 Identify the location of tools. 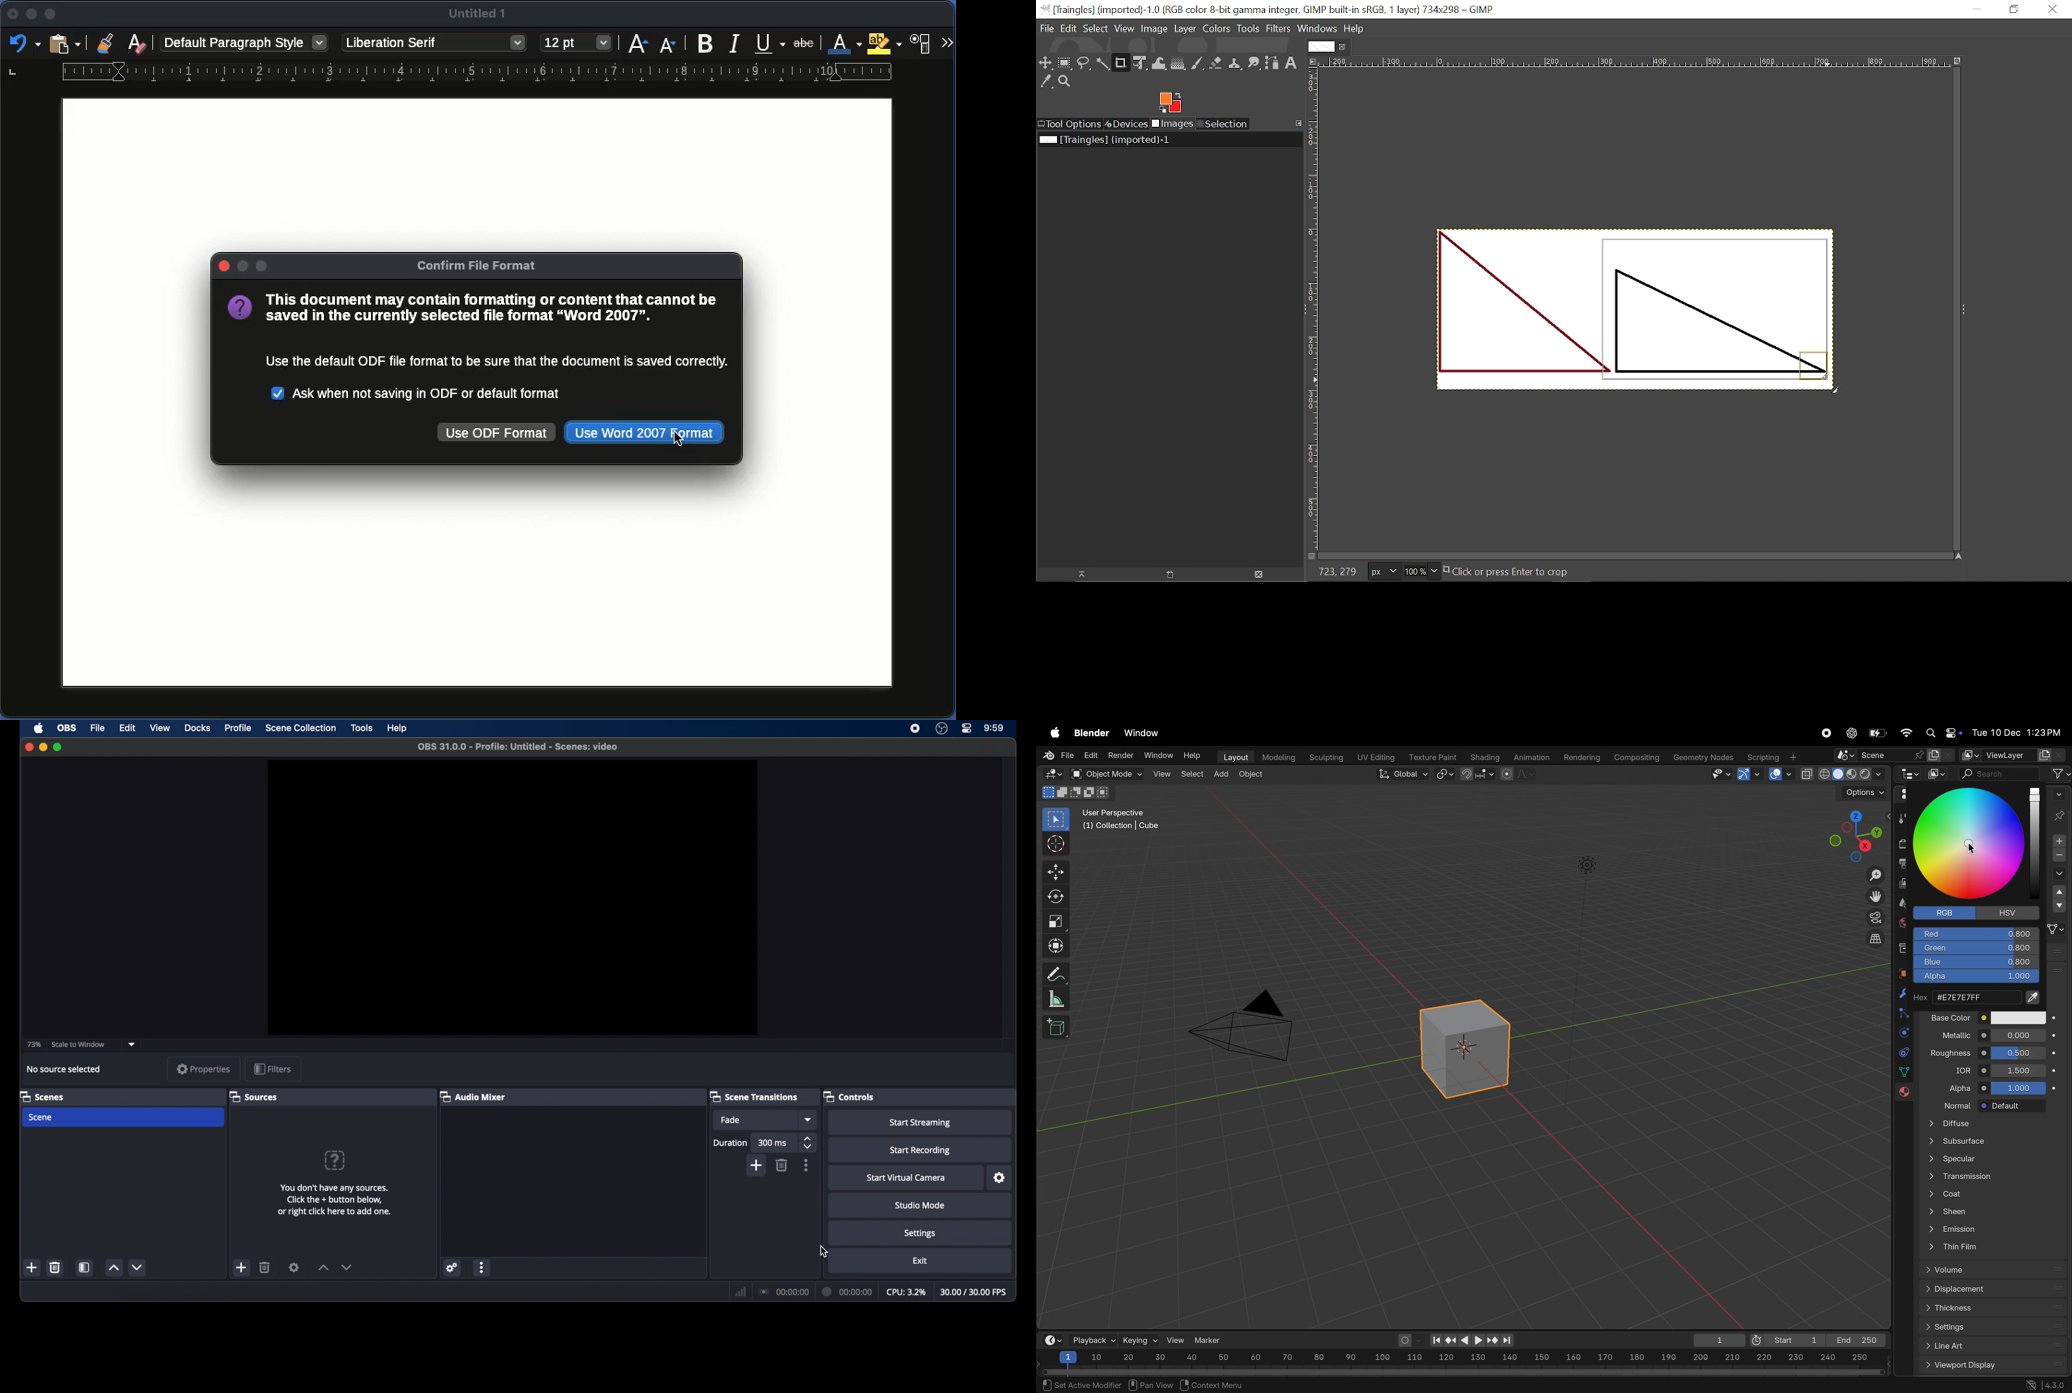
(363, 729).